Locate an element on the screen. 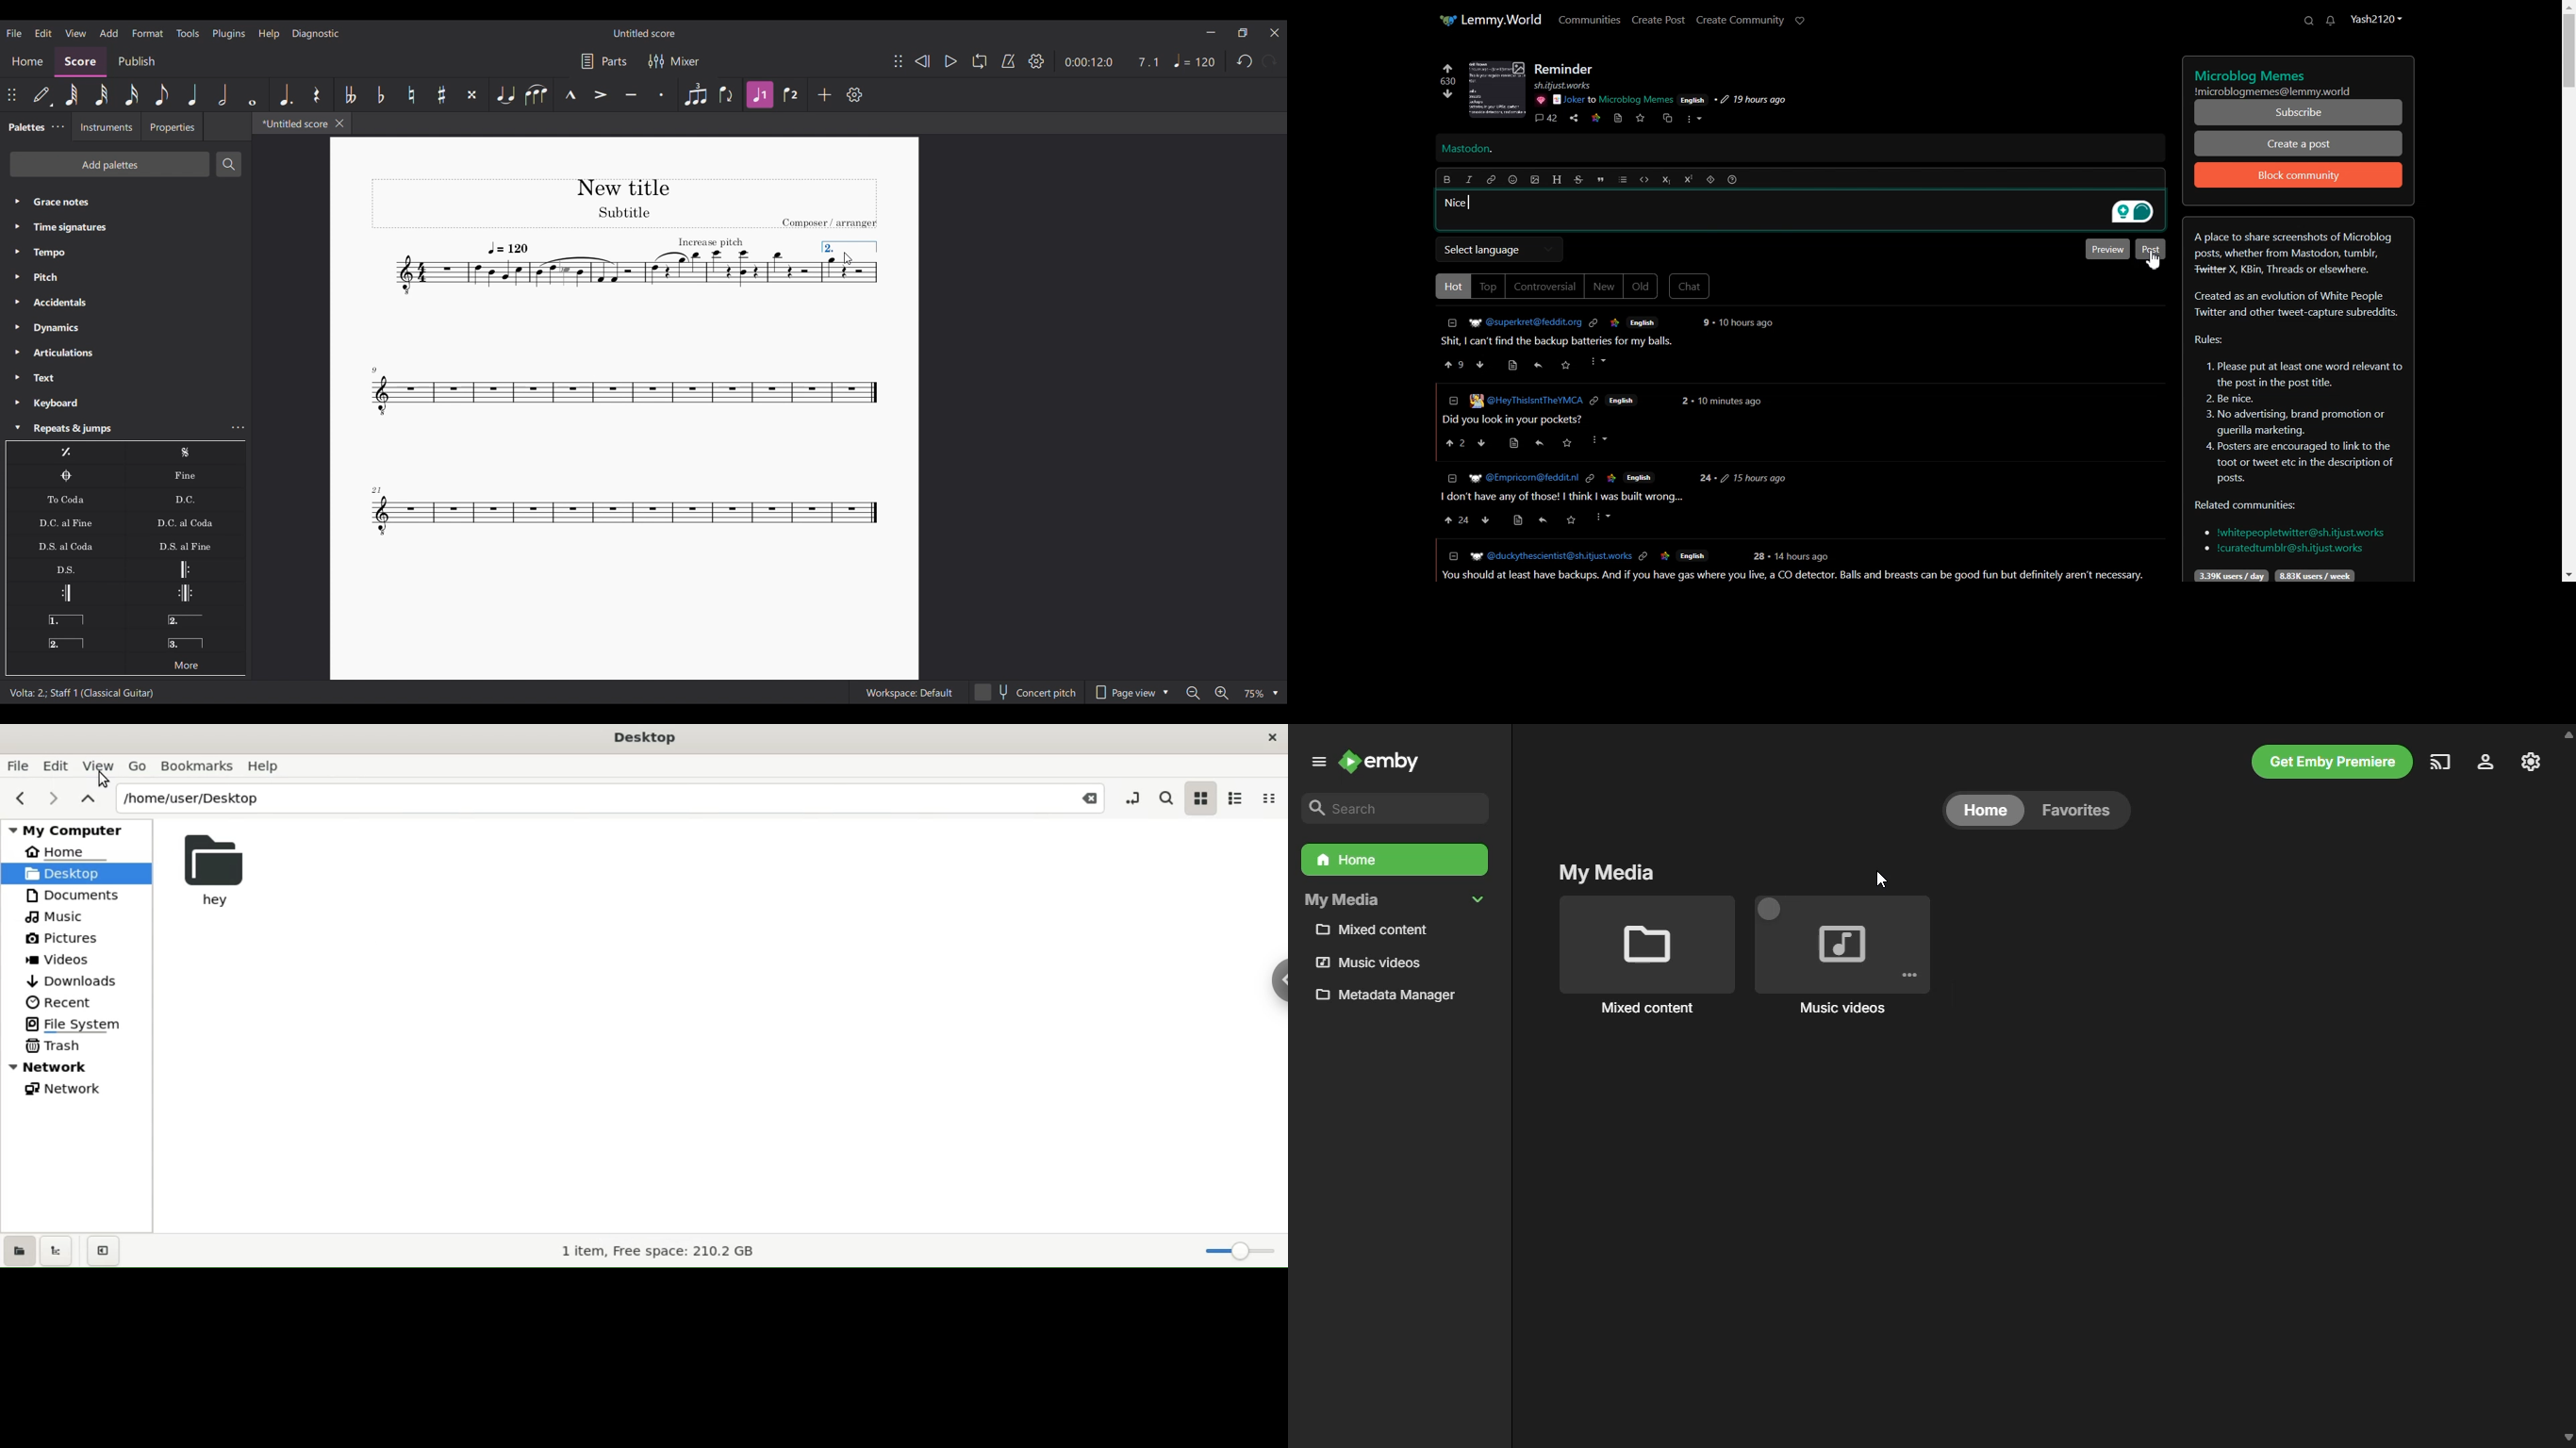 Image resolution: width=2576 pixels, height=1456 pixels. Text is located at coordinates (1458, 203).